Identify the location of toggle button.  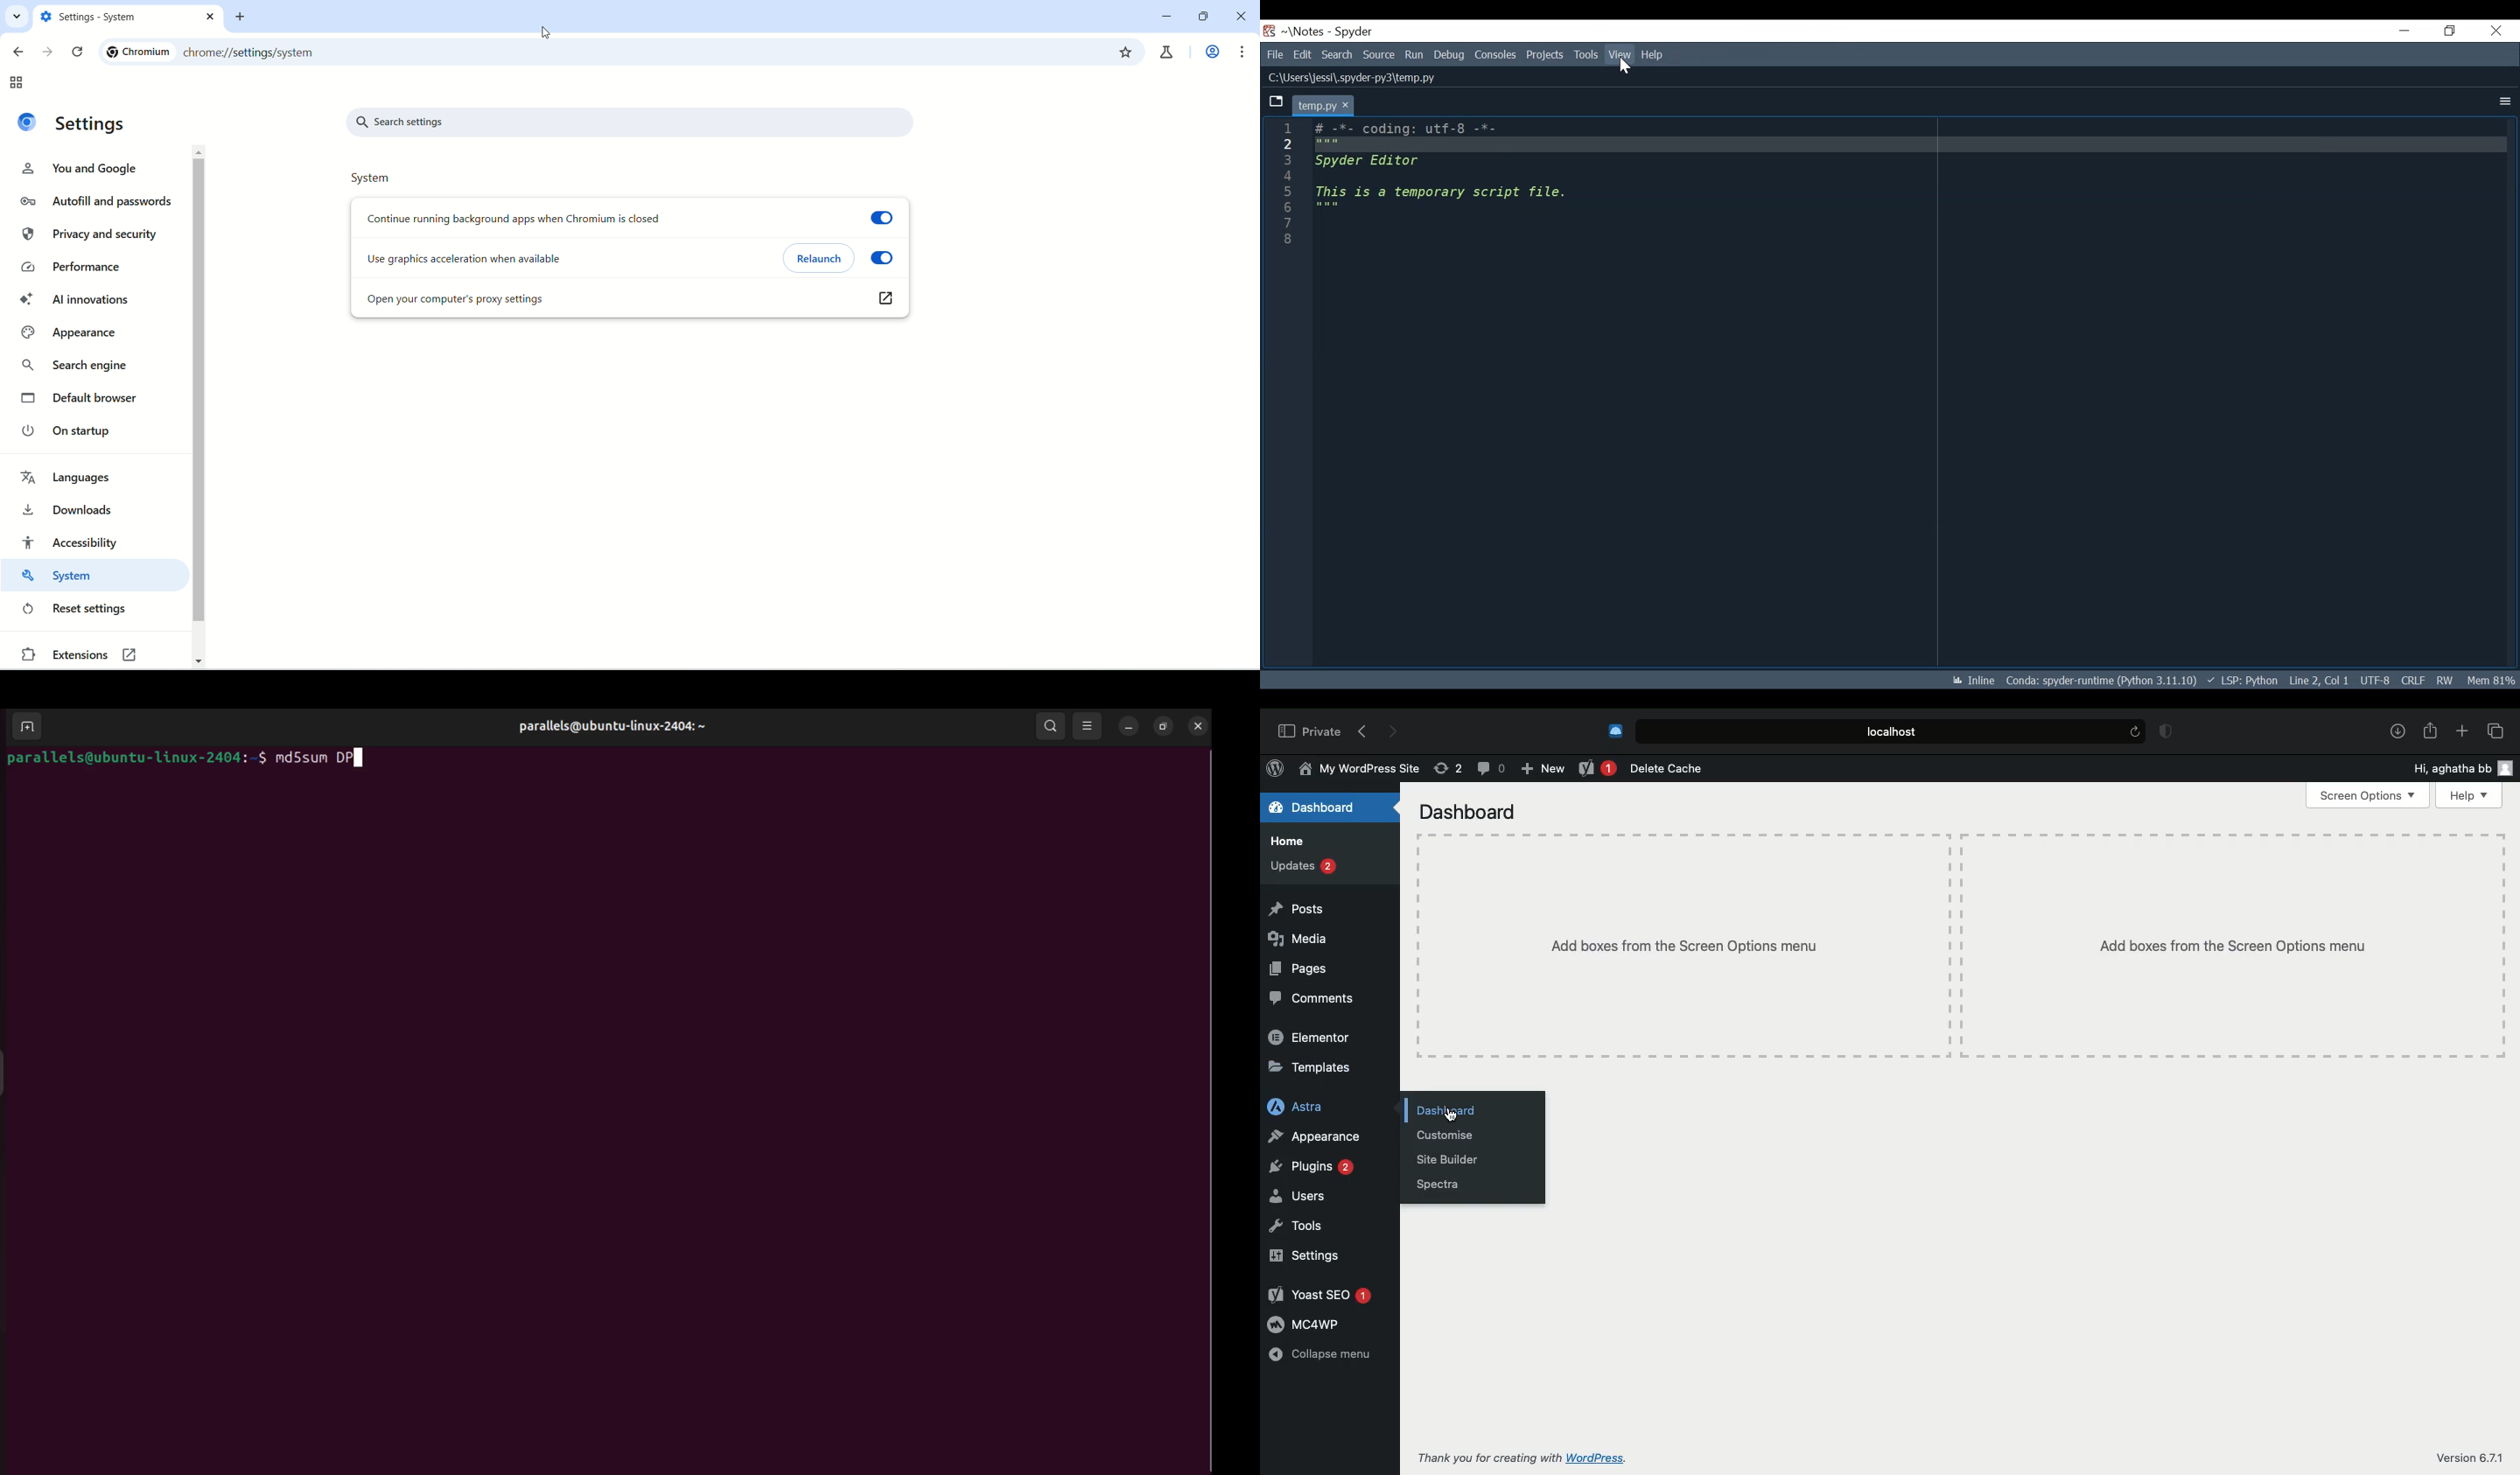
(889, 215).